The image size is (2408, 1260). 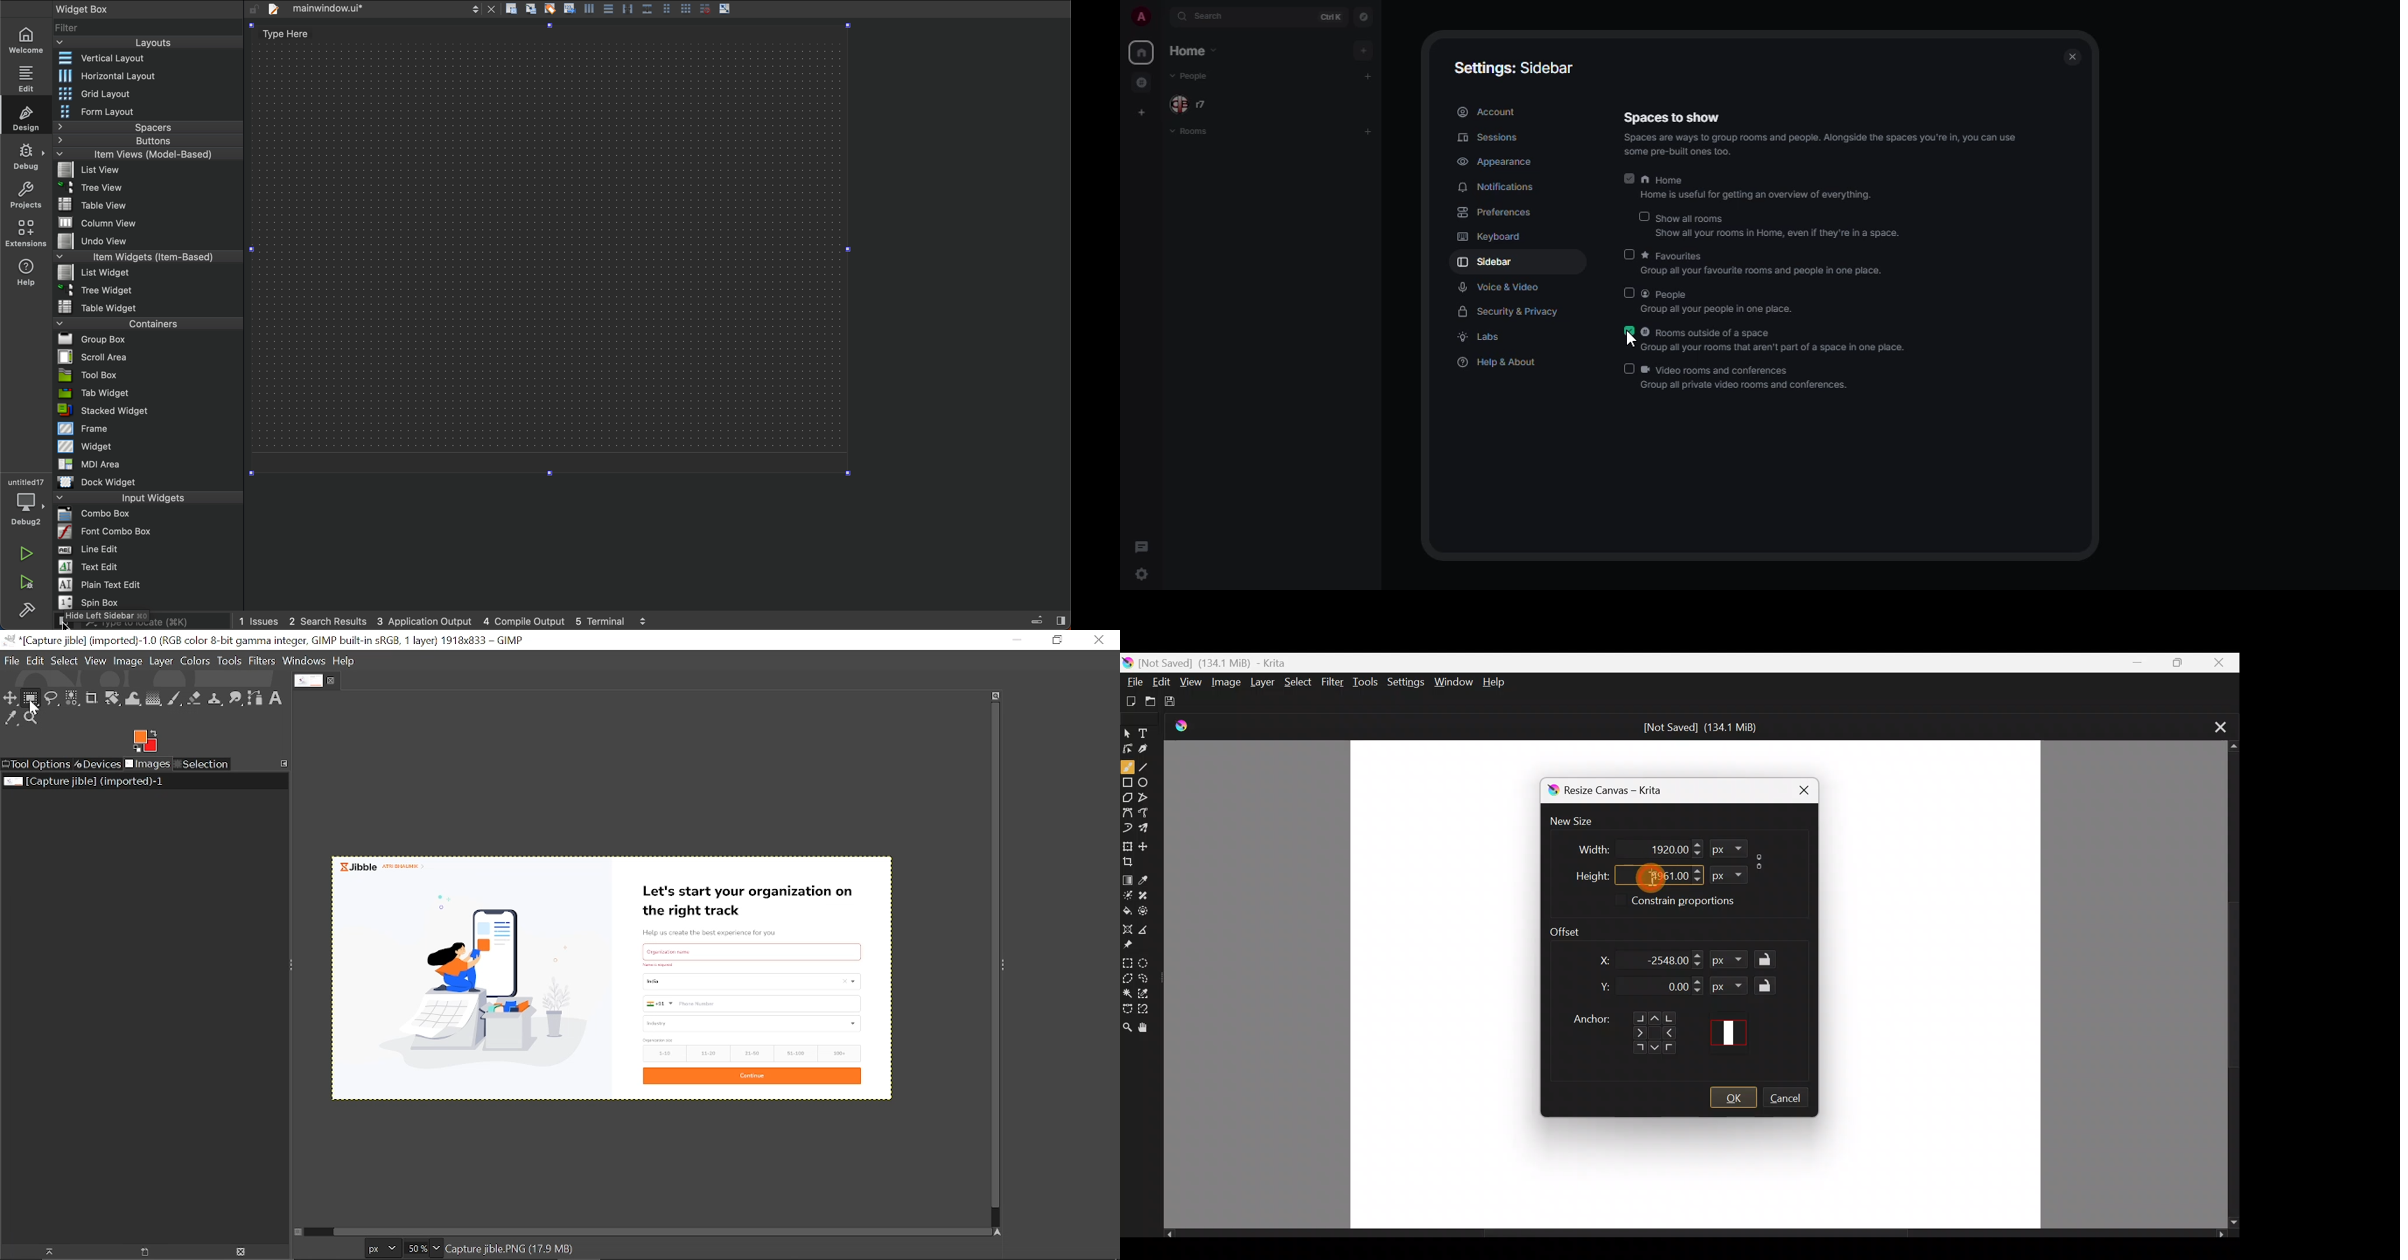 What do you see at coordinates (1499, 213) in the screenshot?
I see `preferences` at bounding box center [1499, 213].